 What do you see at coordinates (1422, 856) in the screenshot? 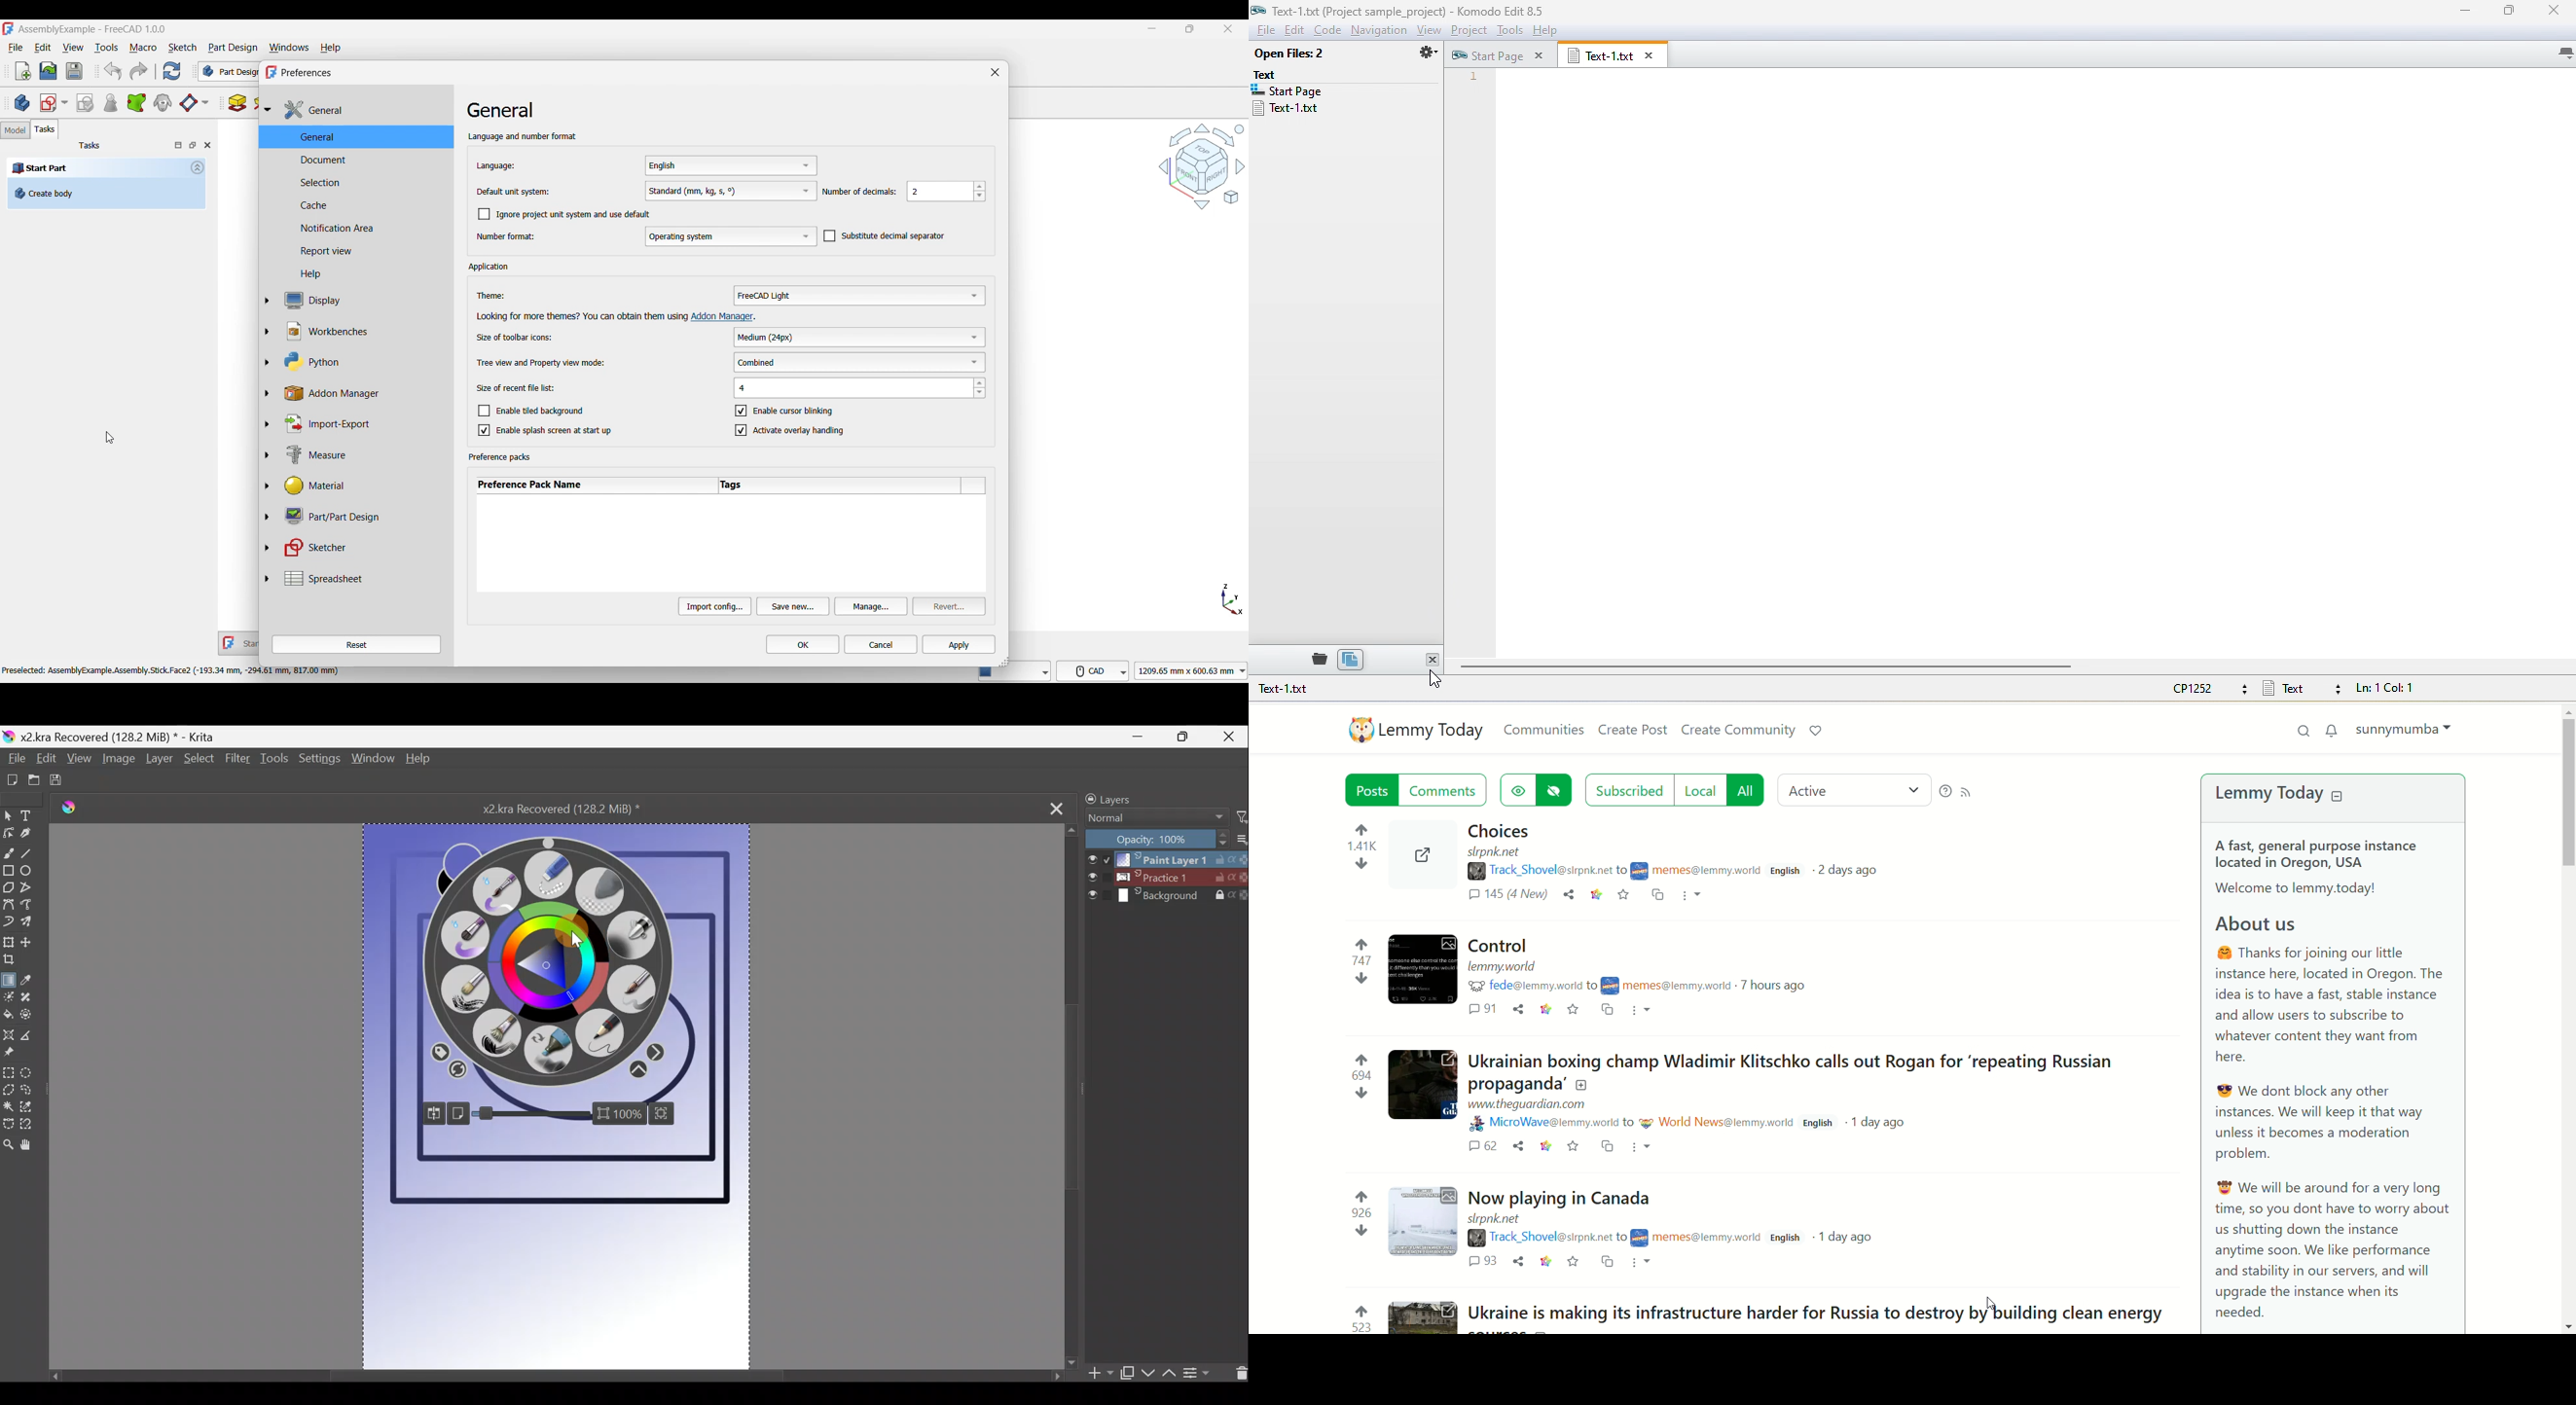
I see `Expand the post with the image` at bounding box center [1422, 856].